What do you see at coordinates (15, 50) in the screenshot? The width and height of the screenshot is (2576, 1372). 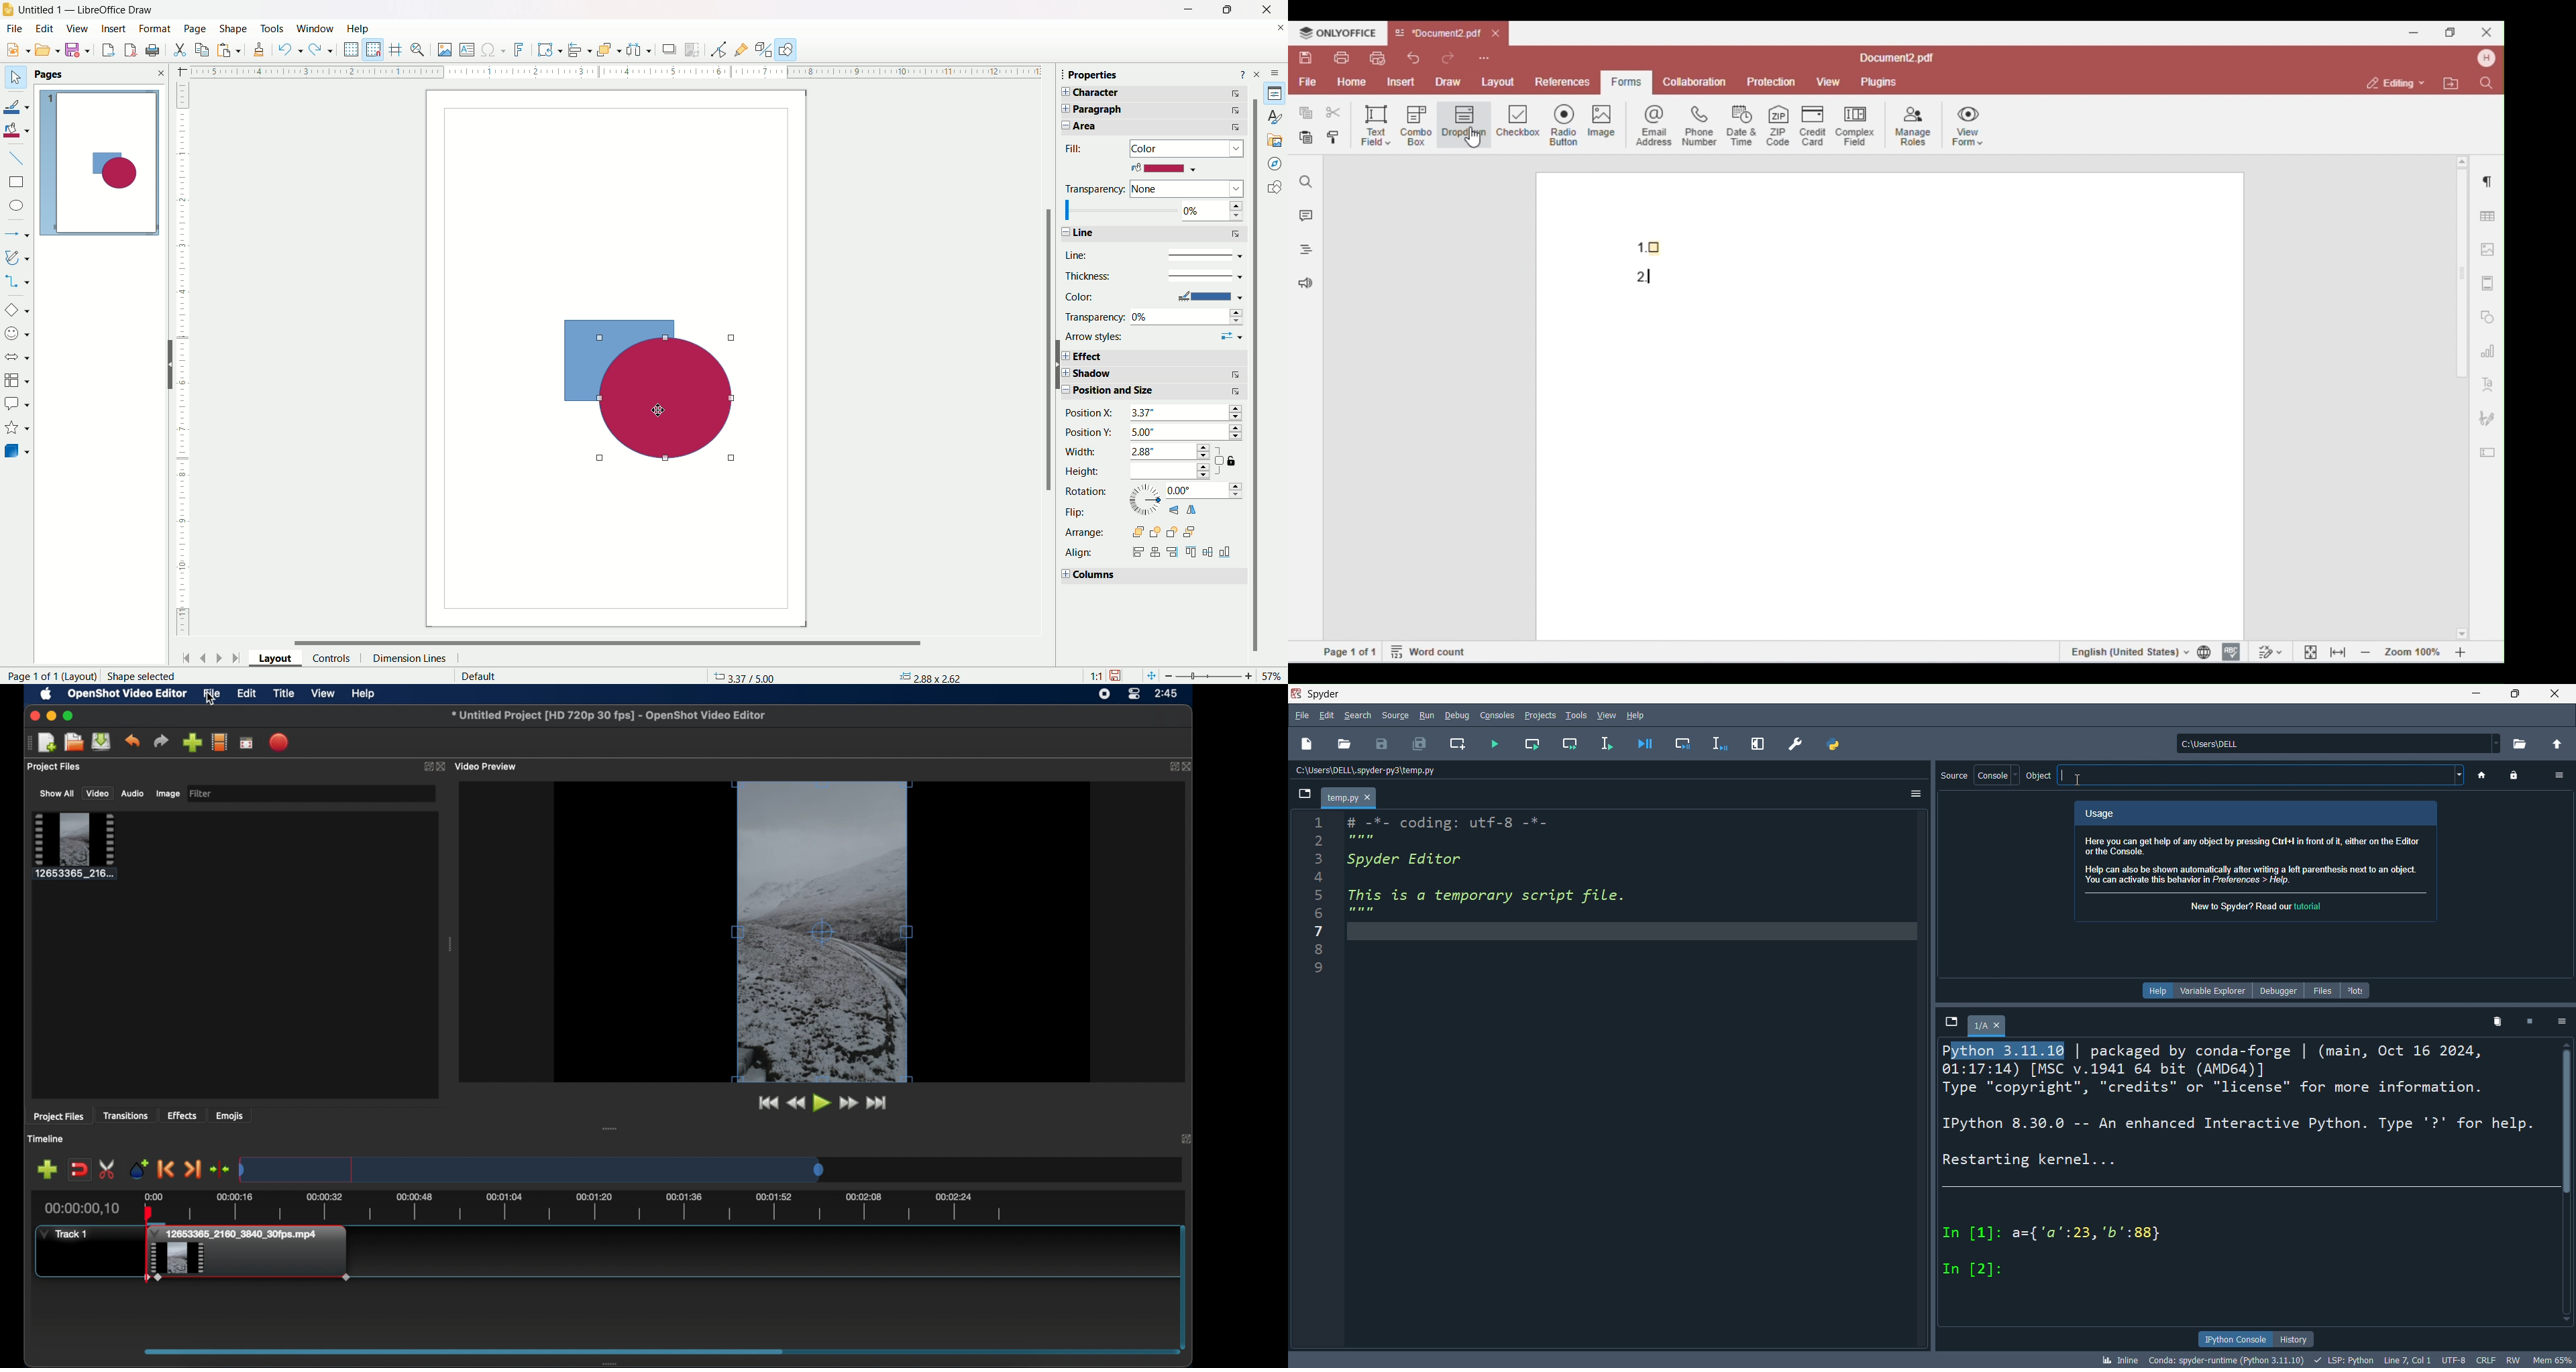 I see `new` at bounding box center [15, 50].